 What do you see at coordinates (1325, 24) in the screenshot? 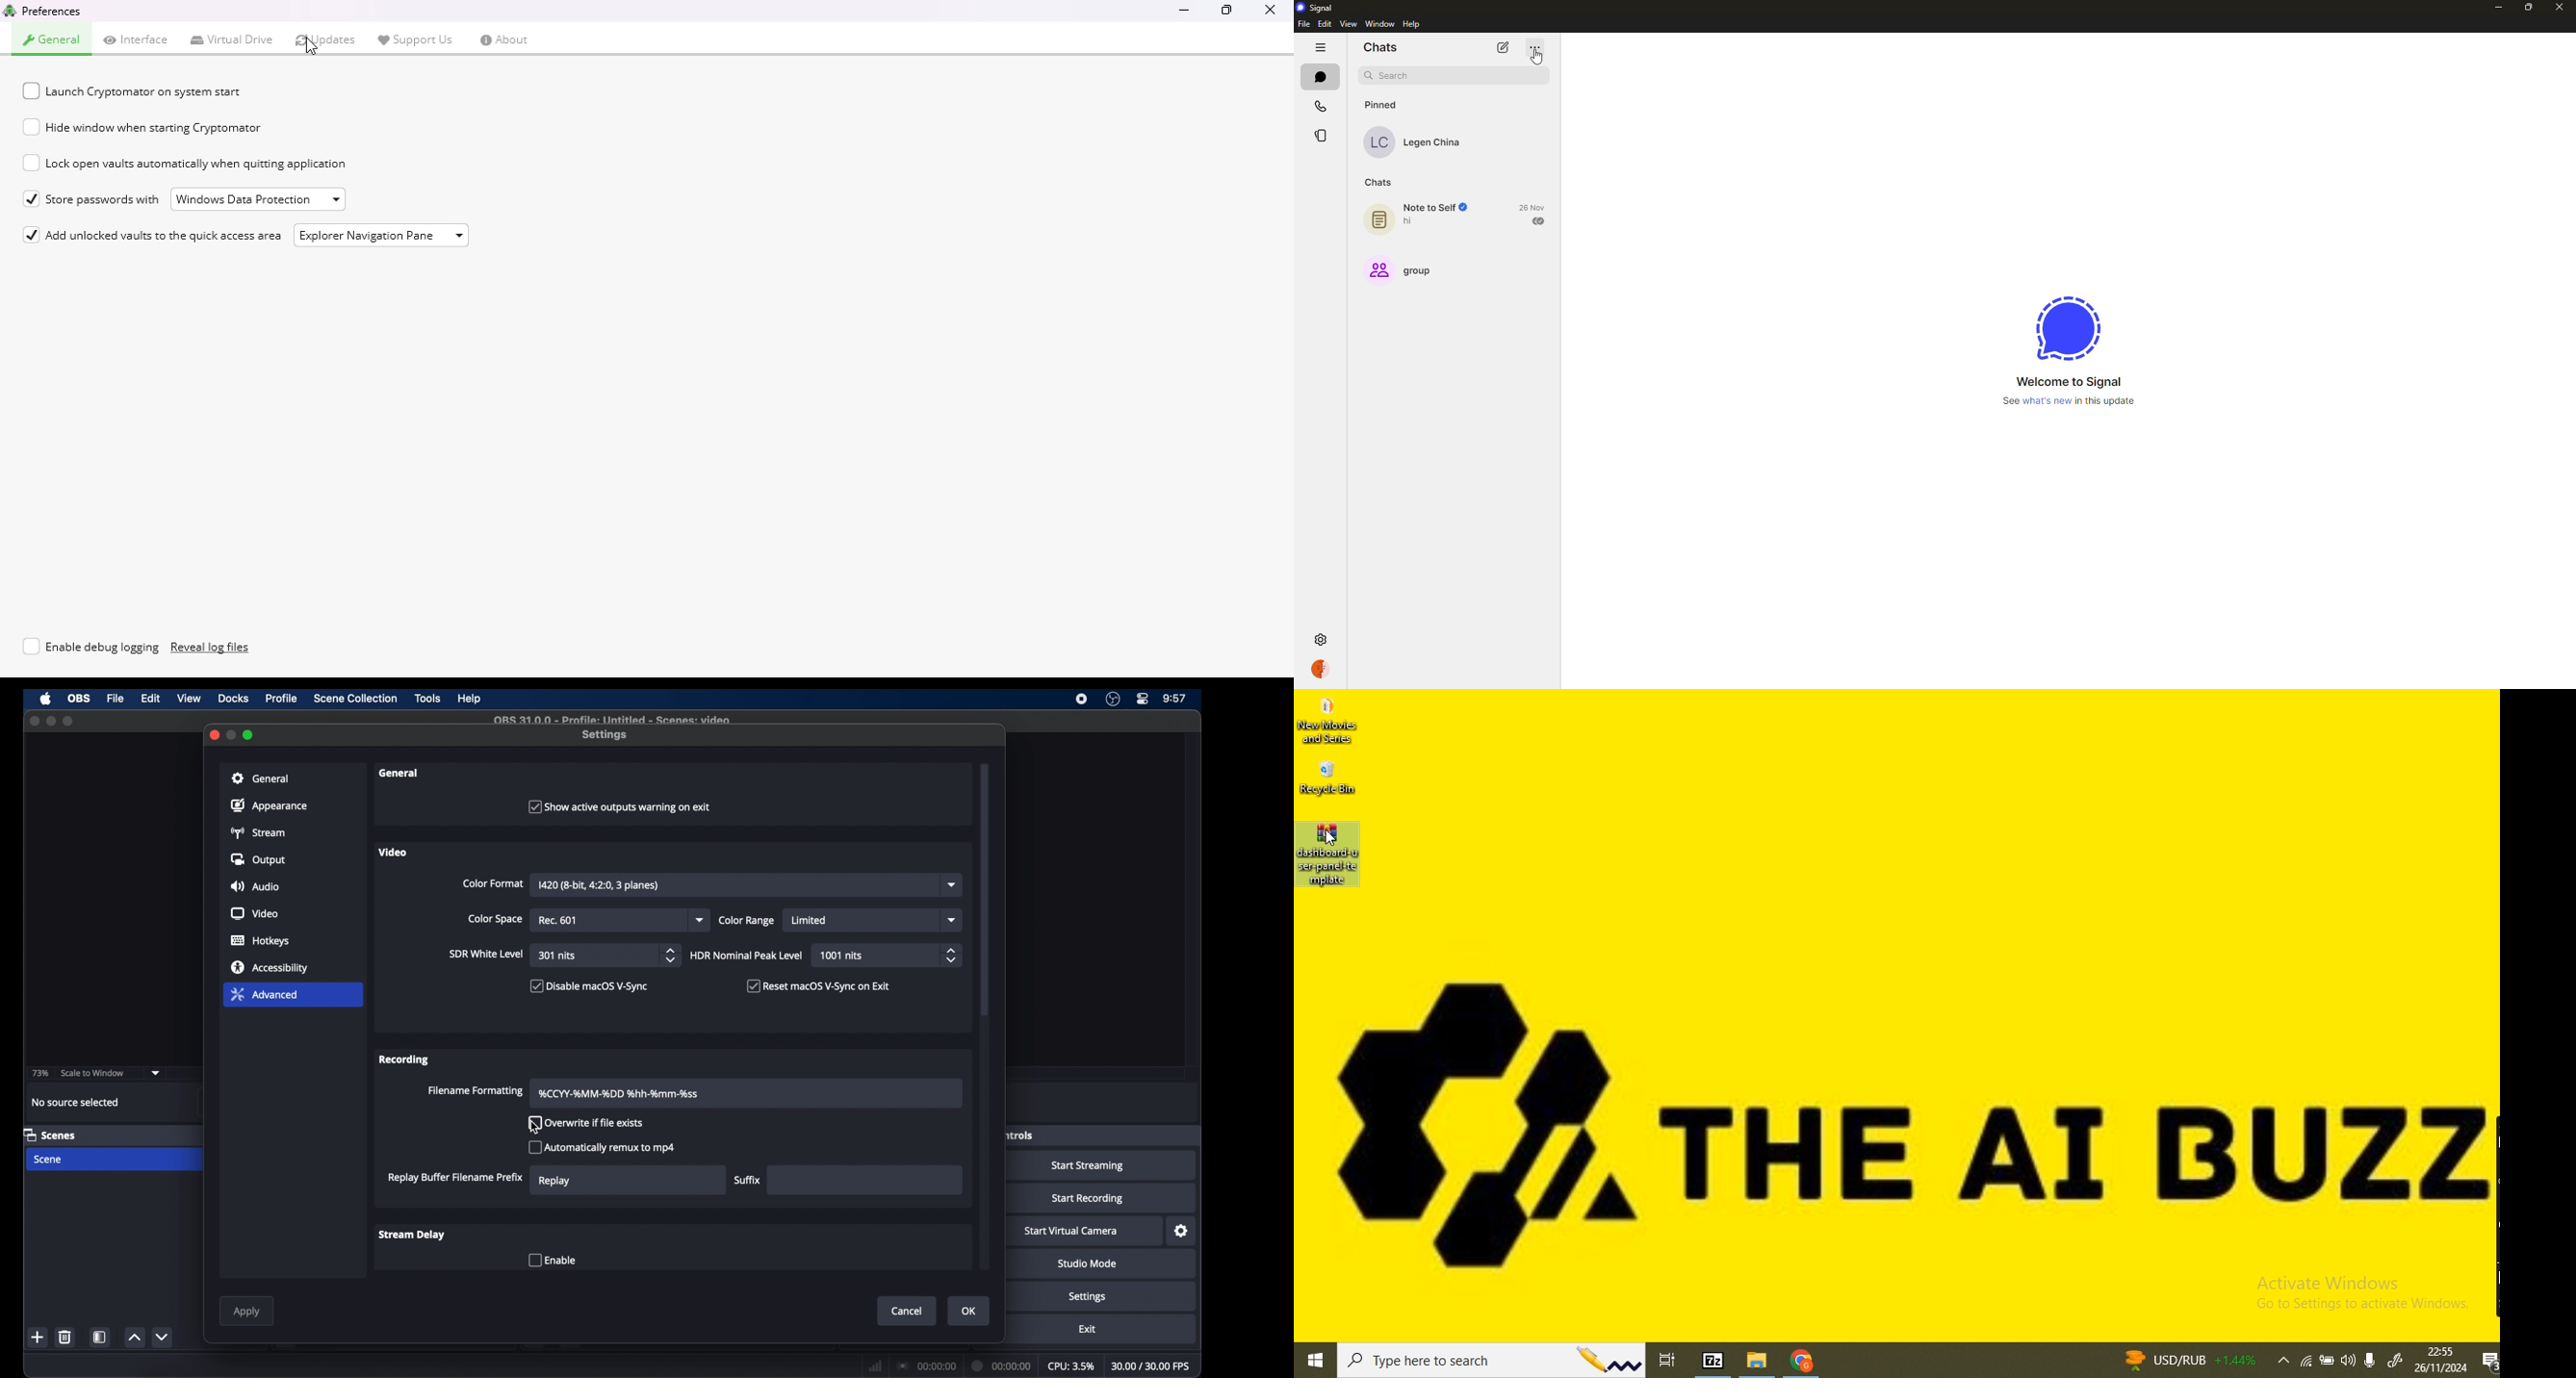
I see `edit` at bounding box center [1325, 24].